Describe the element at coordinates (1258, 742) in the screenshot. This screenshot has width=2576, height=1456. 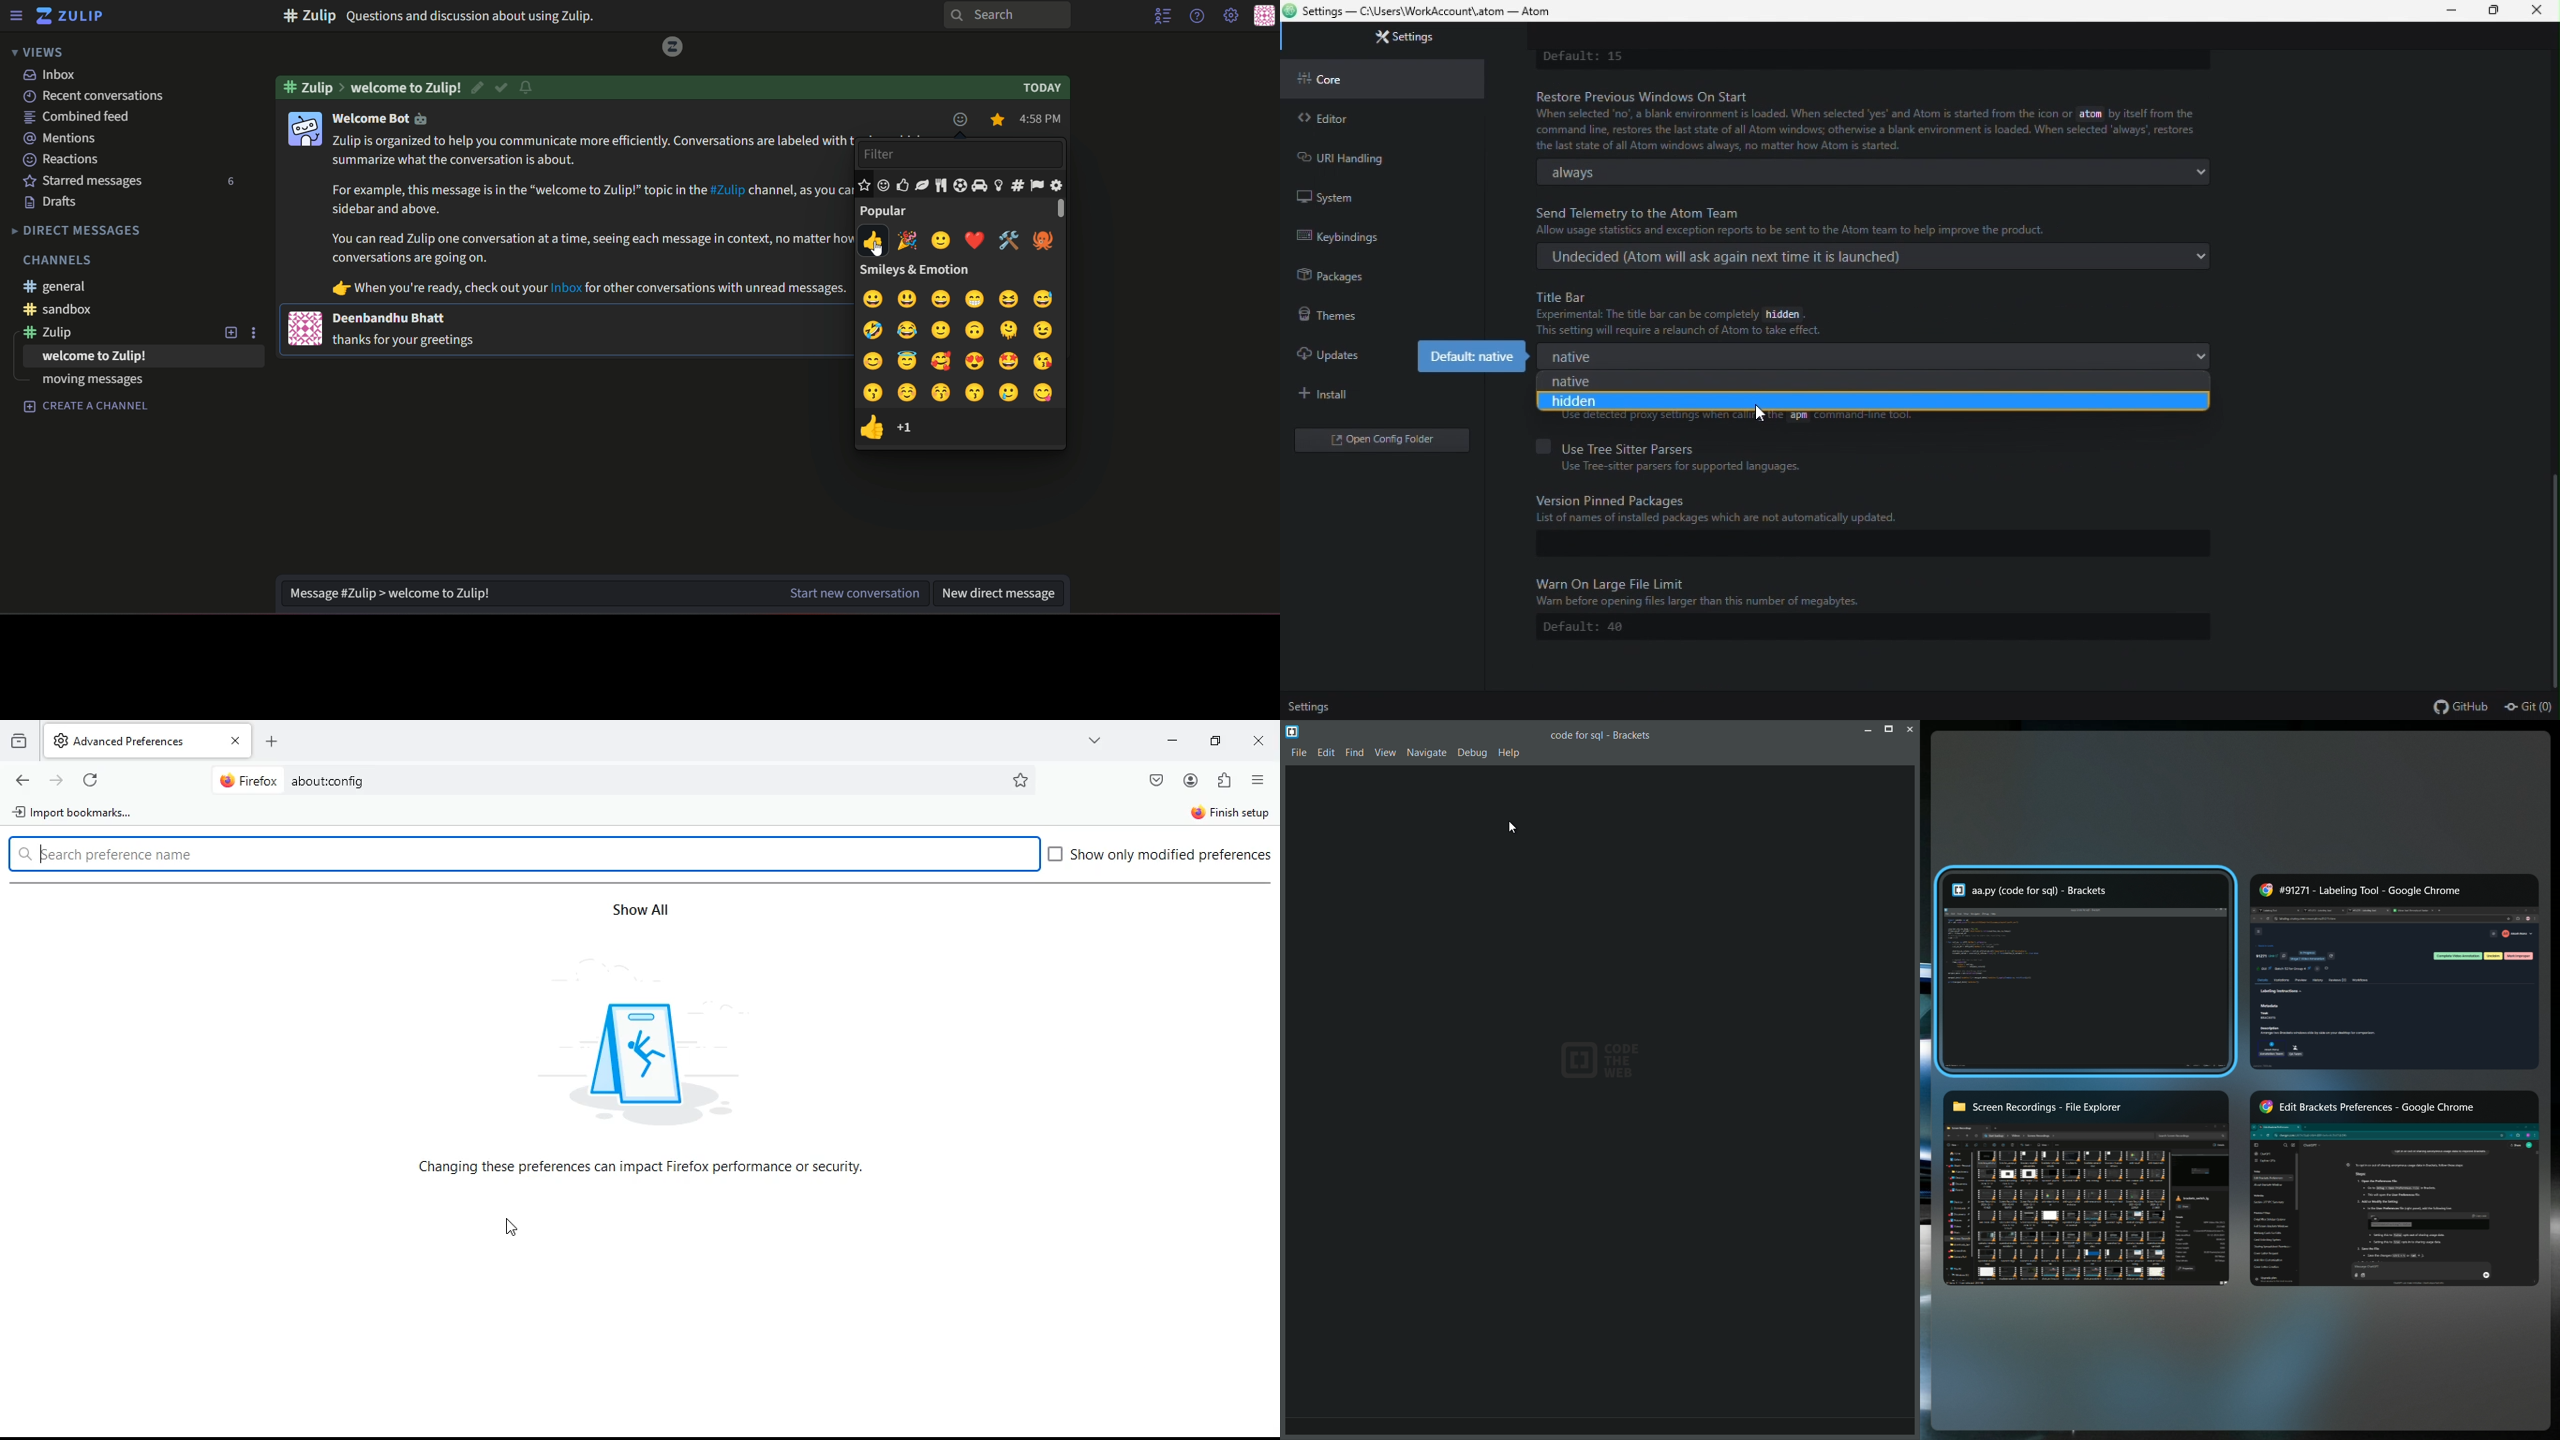
I see `close` at that location.